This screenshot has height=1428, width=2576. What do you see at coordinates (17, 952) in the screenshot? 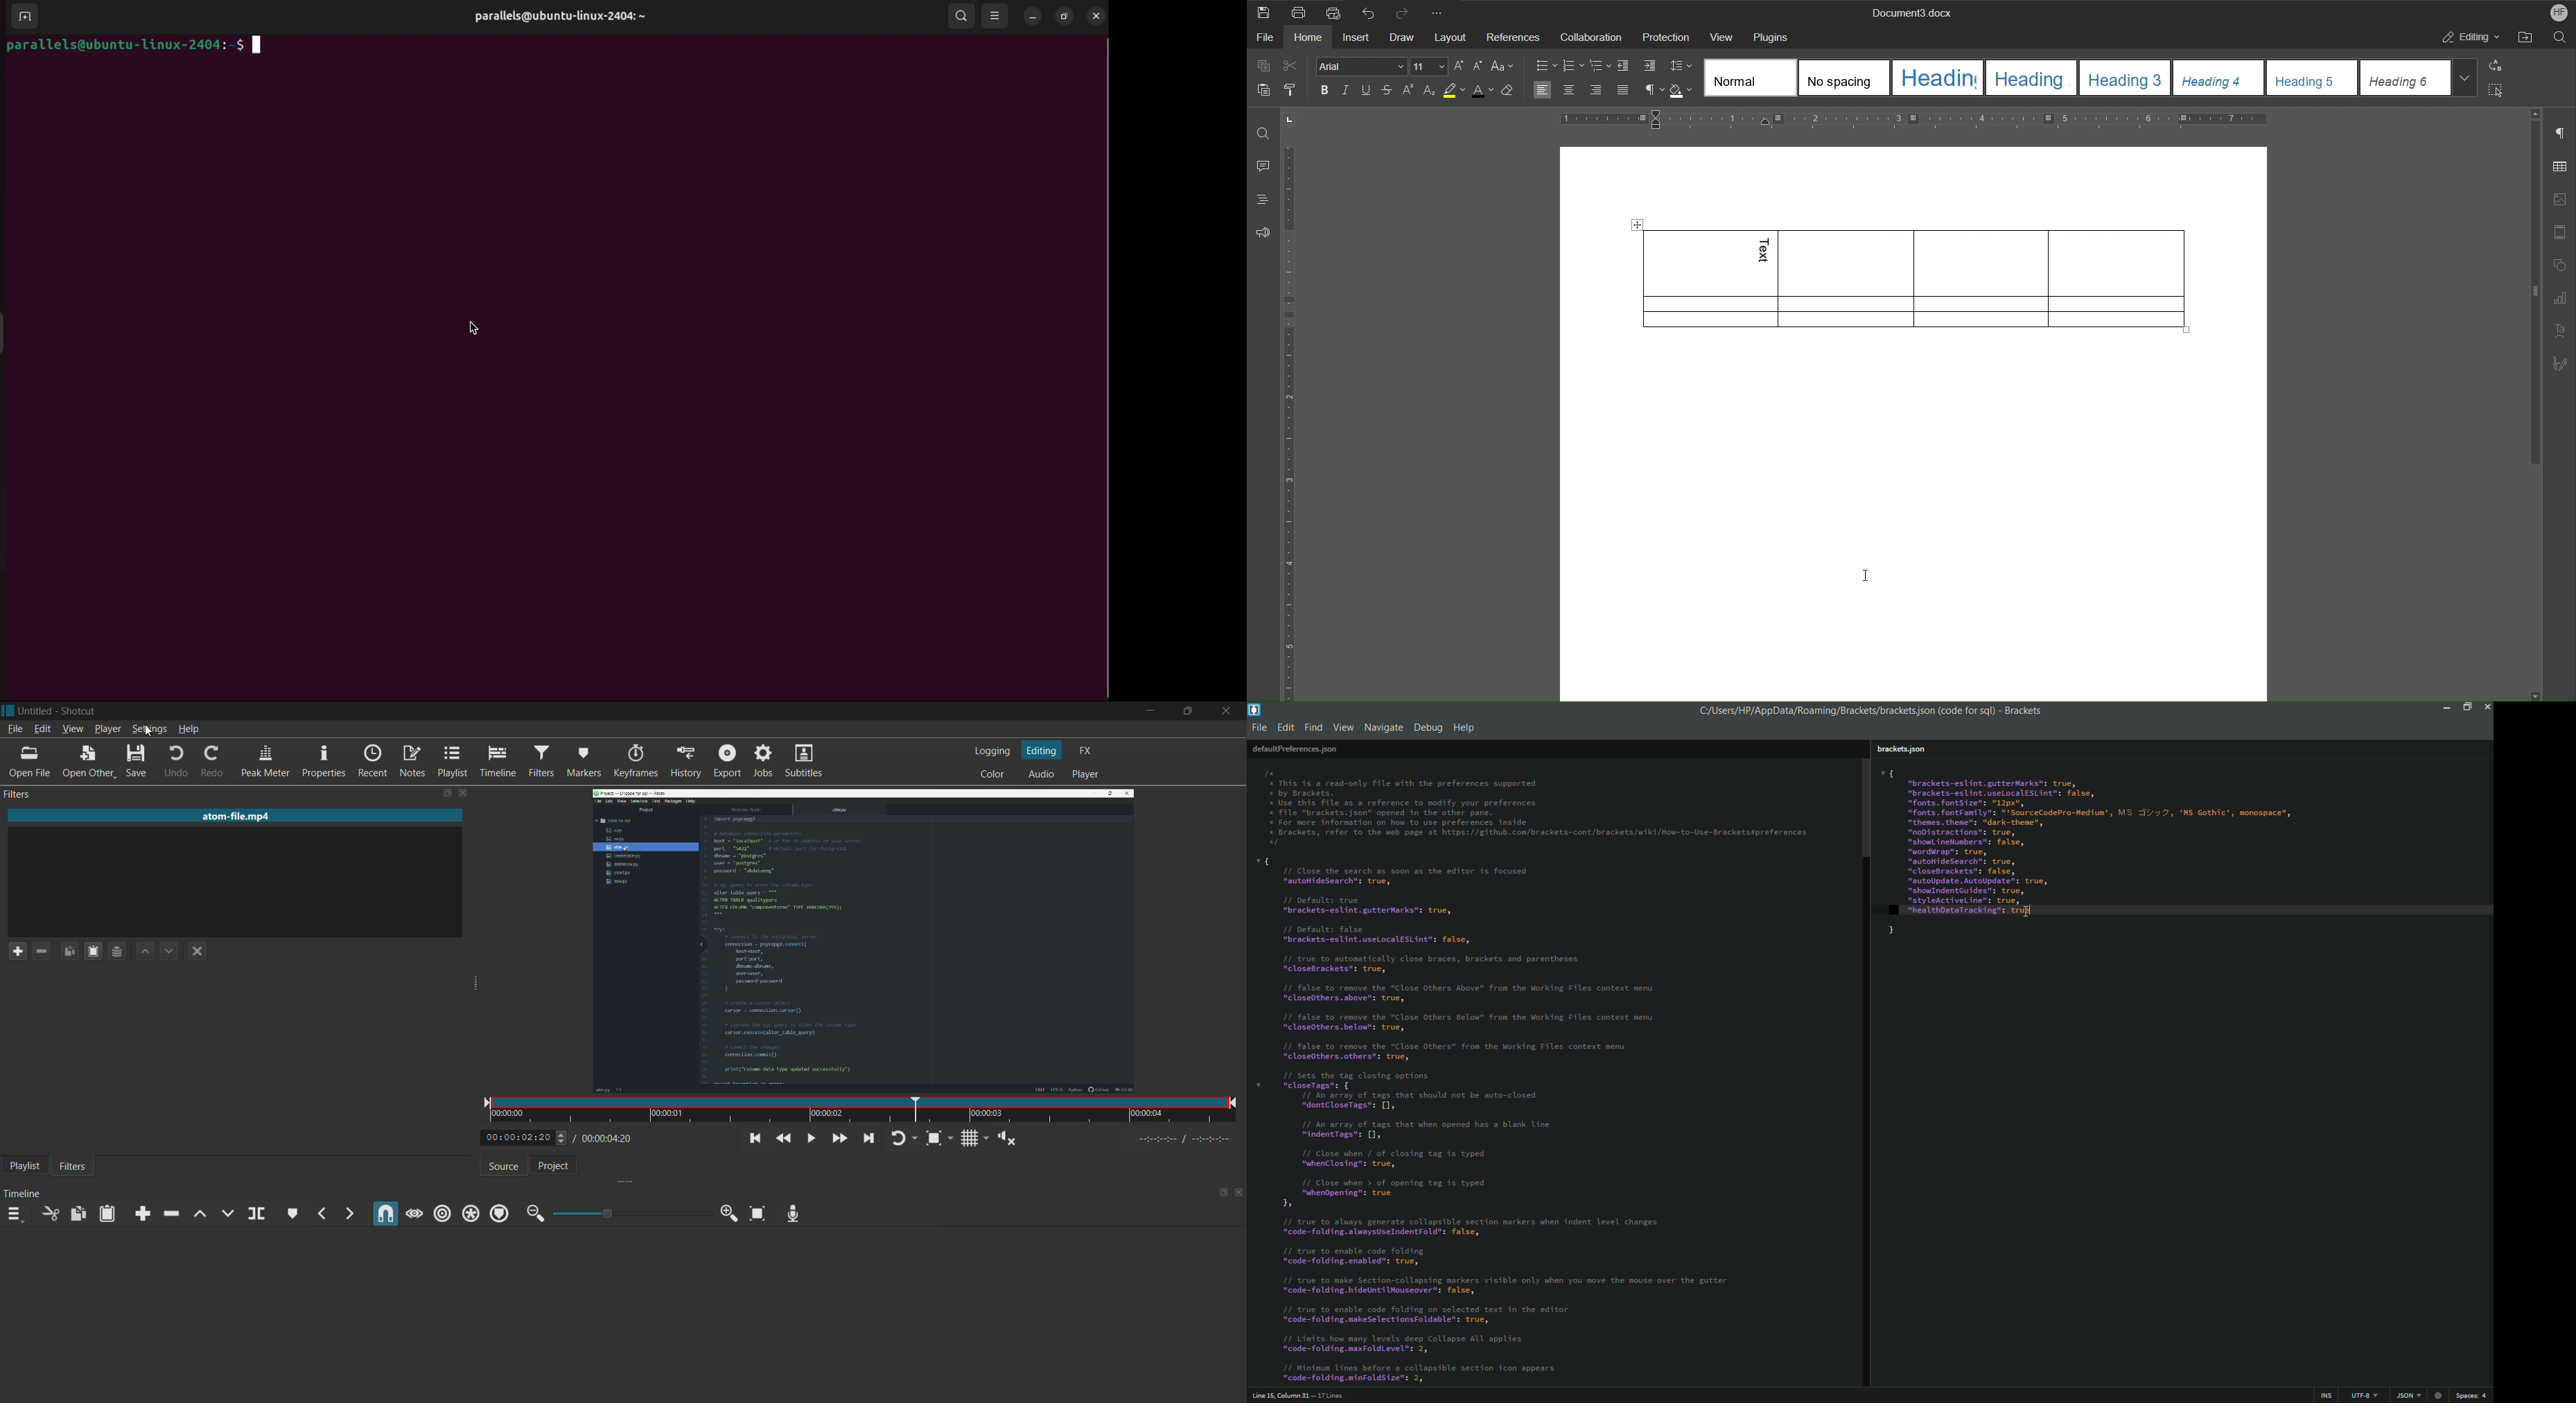
I see `add a filter` at bounding box center [17, 952].